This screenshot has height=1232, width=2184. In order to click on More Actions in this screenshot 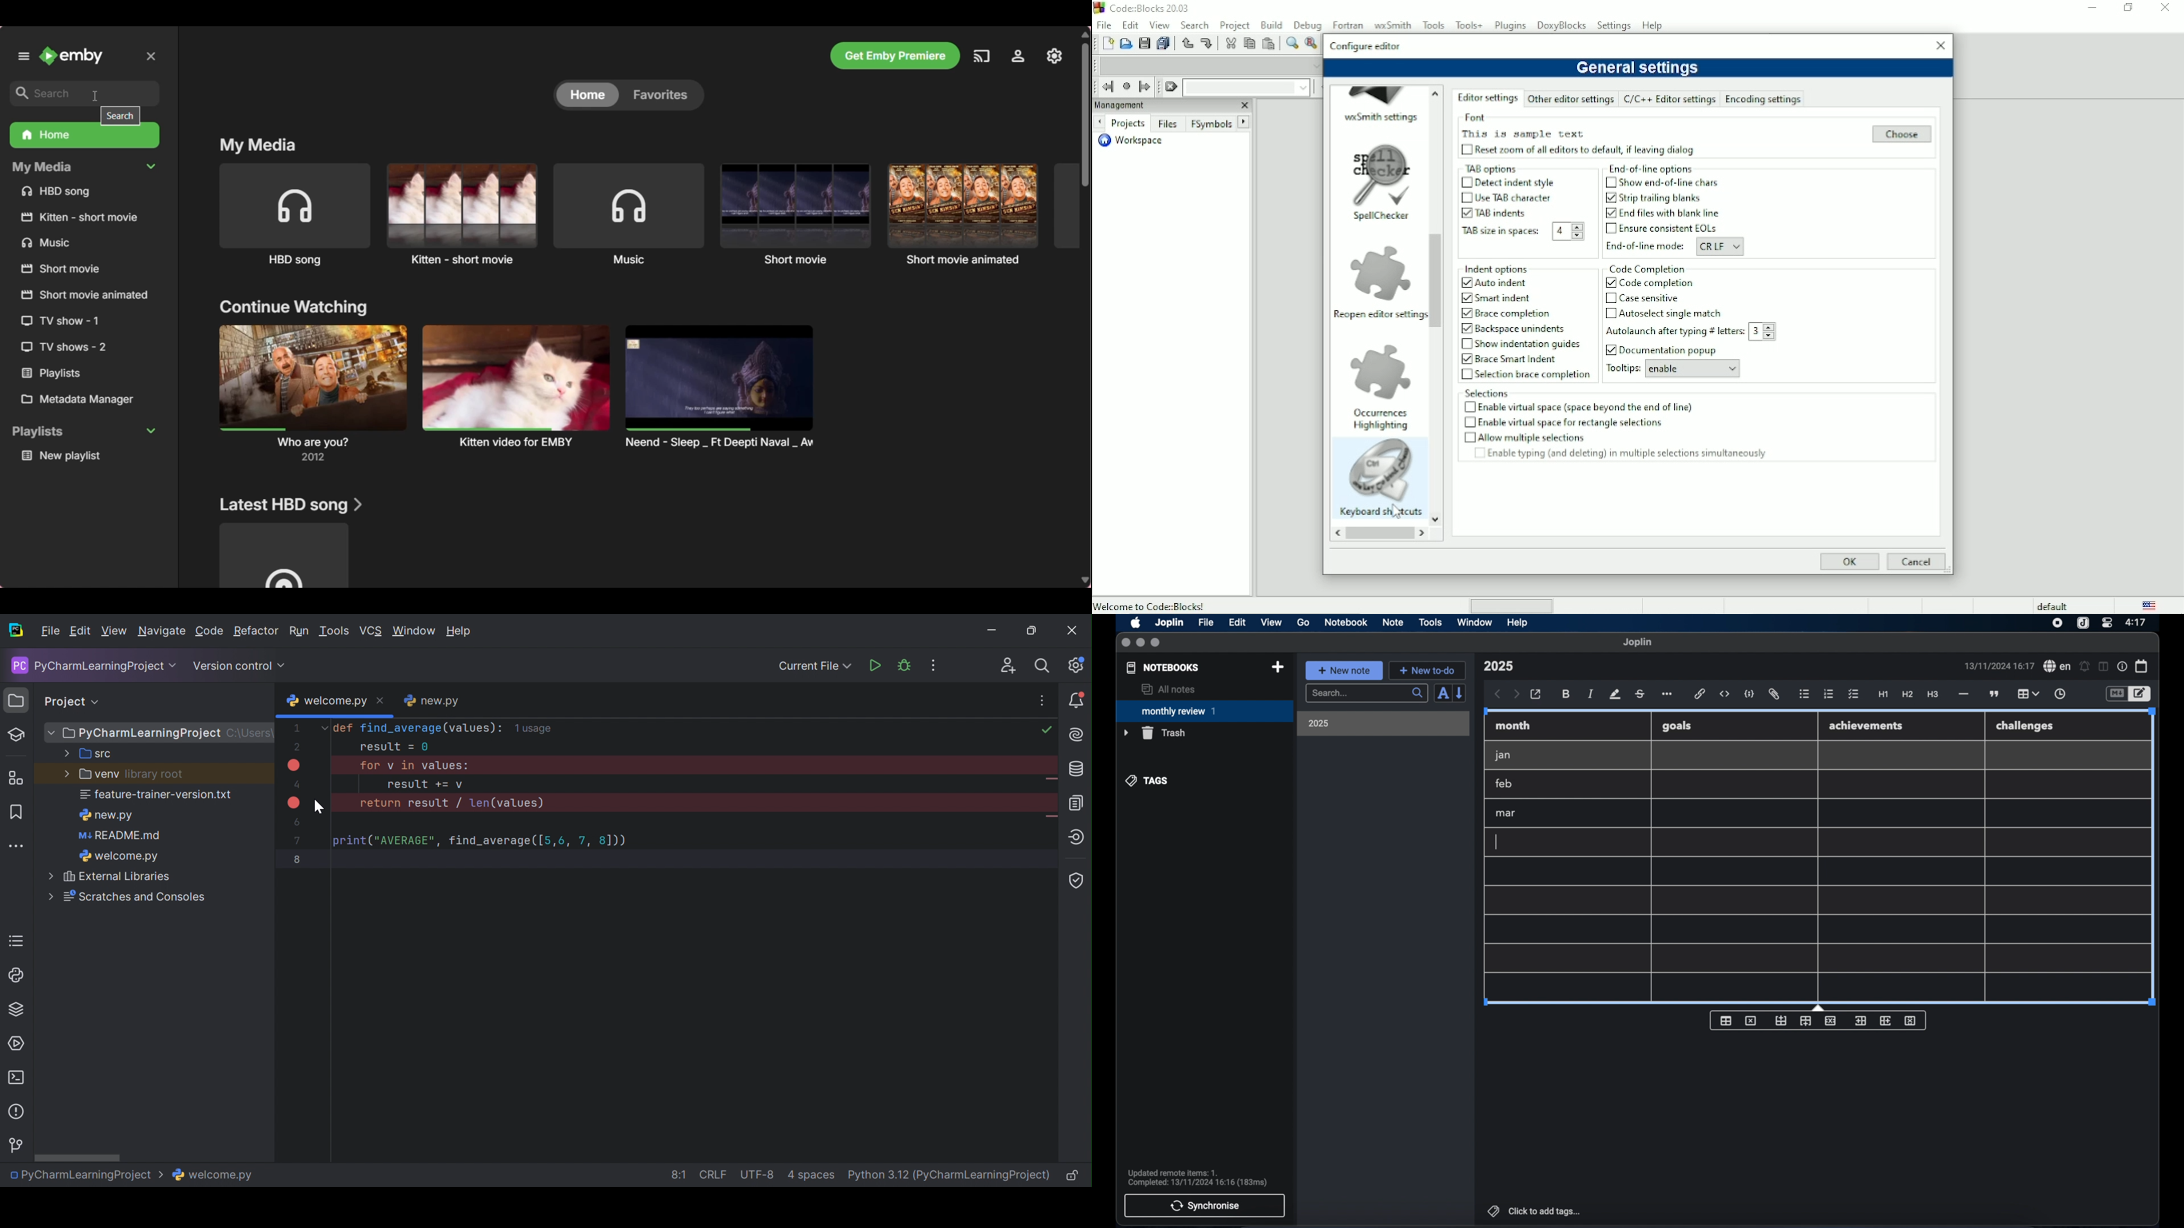, I will do `click(927, 666)`.